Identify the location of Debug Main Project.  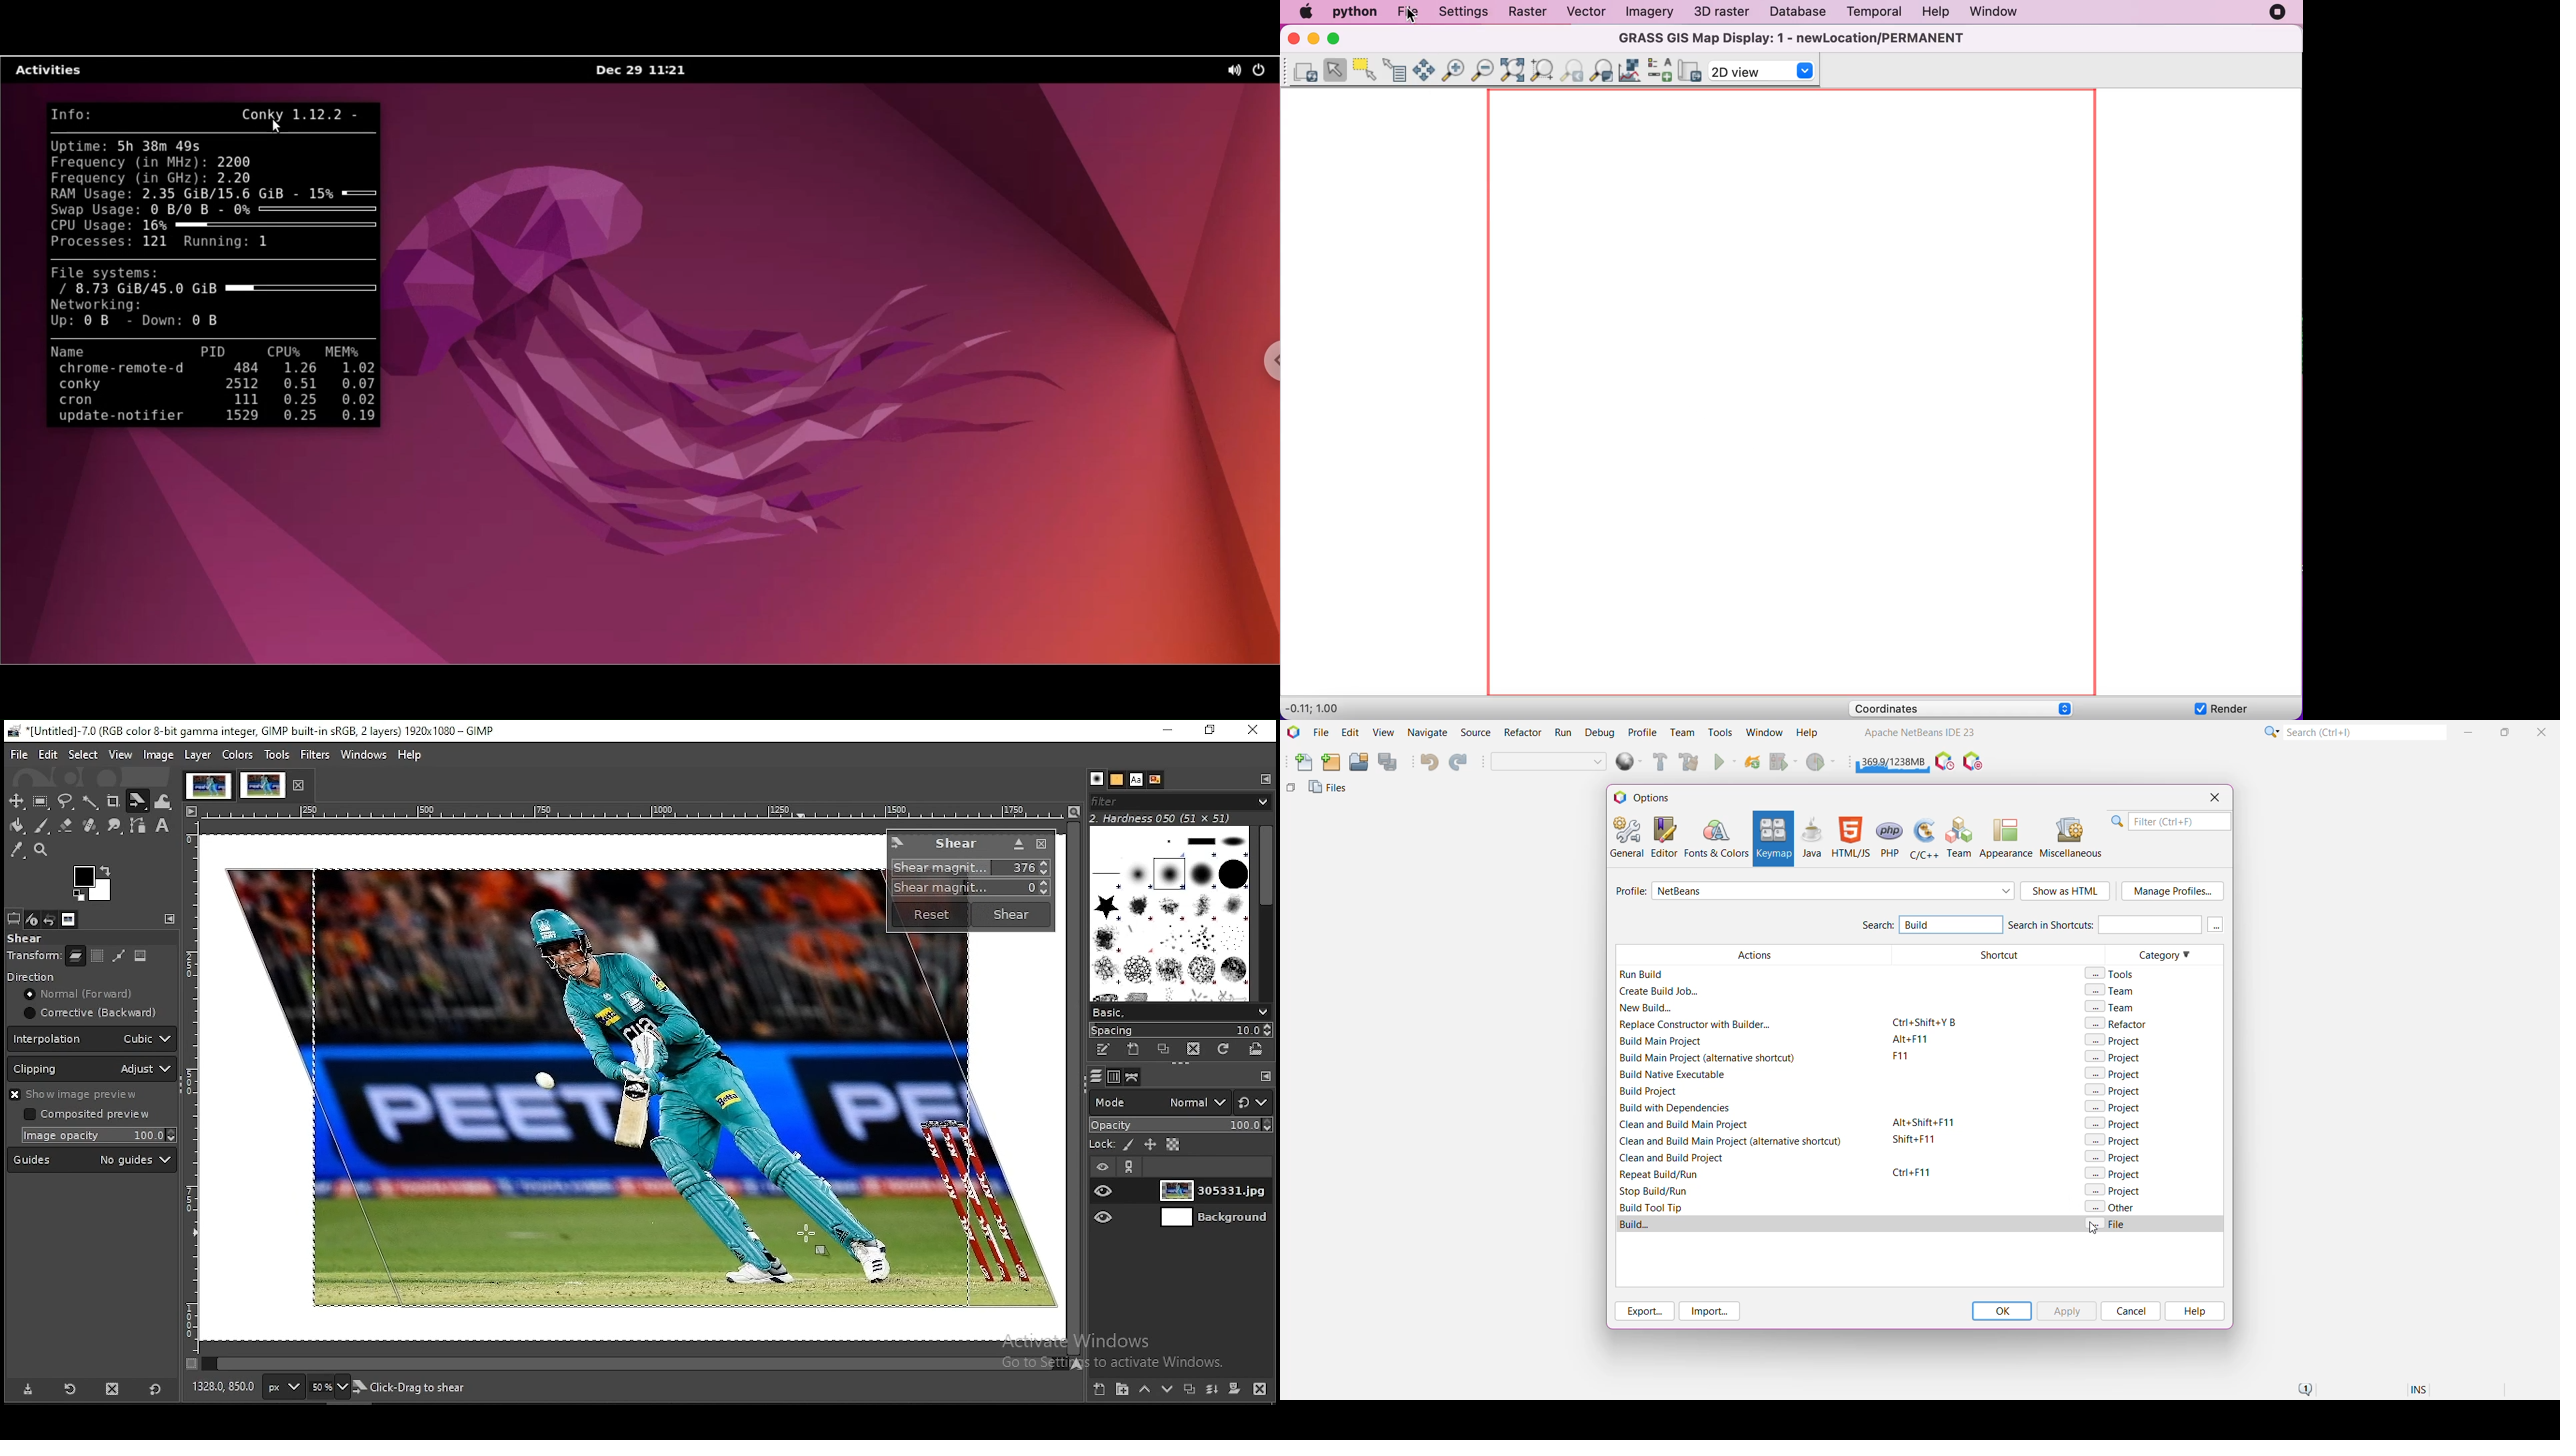
(1783, 762).